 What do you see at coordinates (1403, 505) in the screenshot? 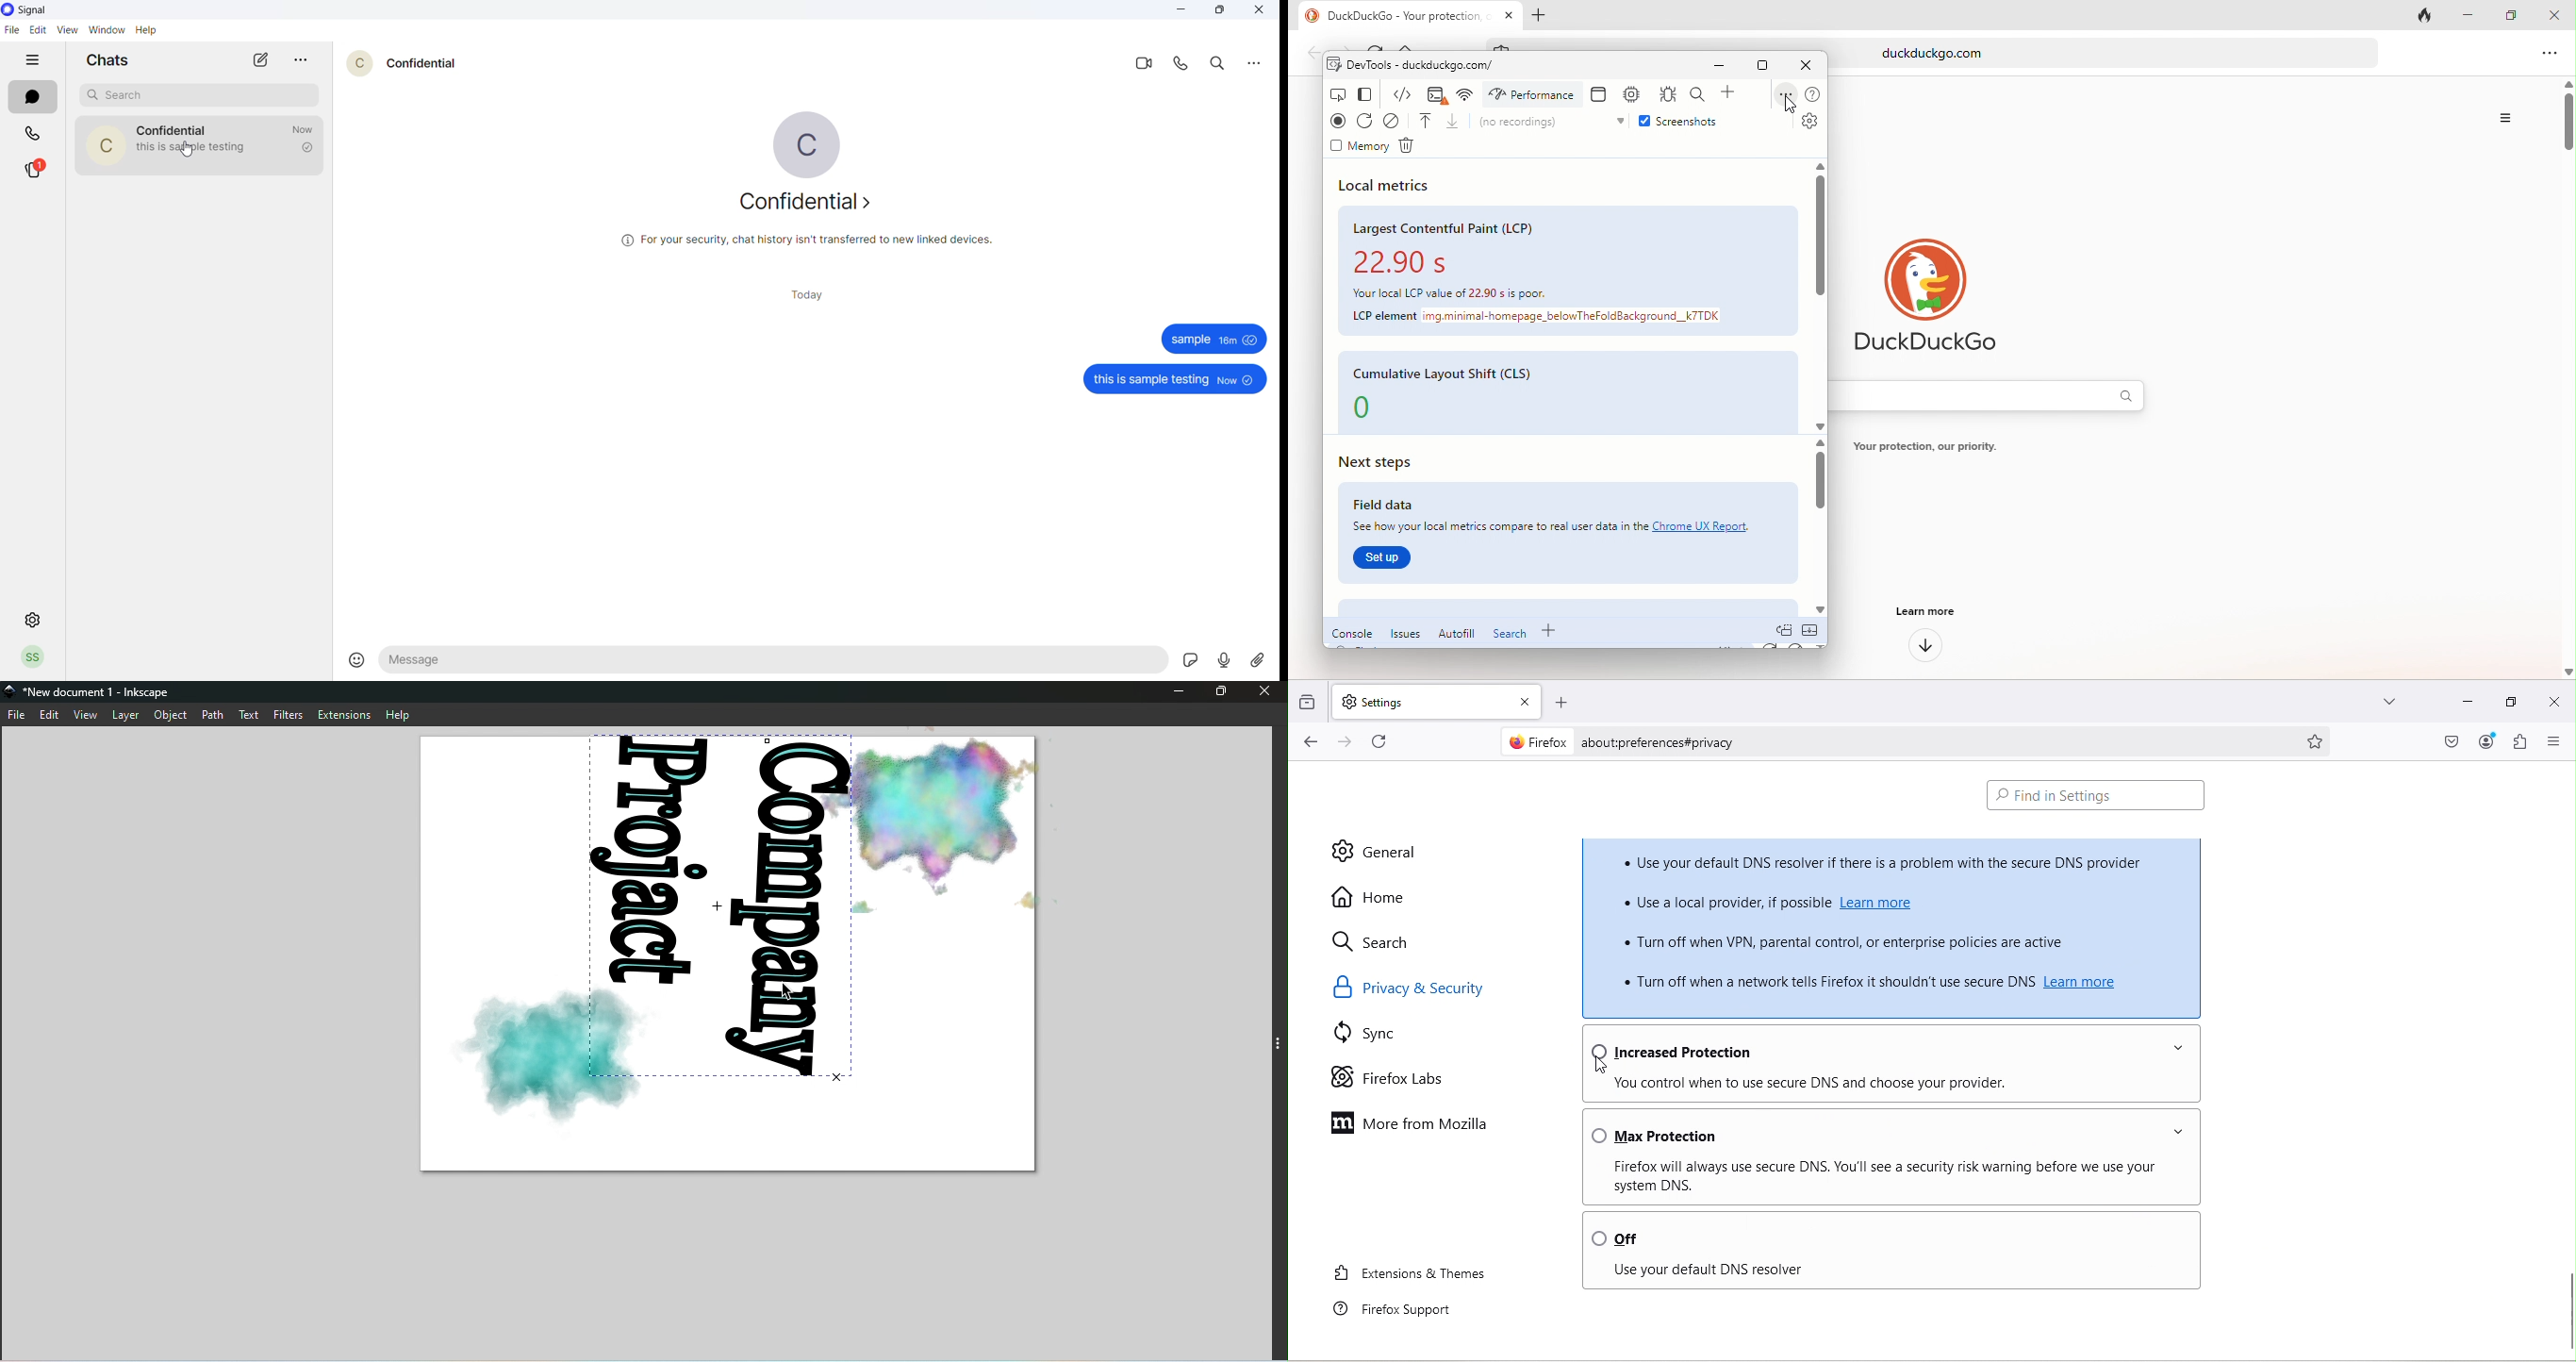
I see `field data` at bounding box center [1403, 505].